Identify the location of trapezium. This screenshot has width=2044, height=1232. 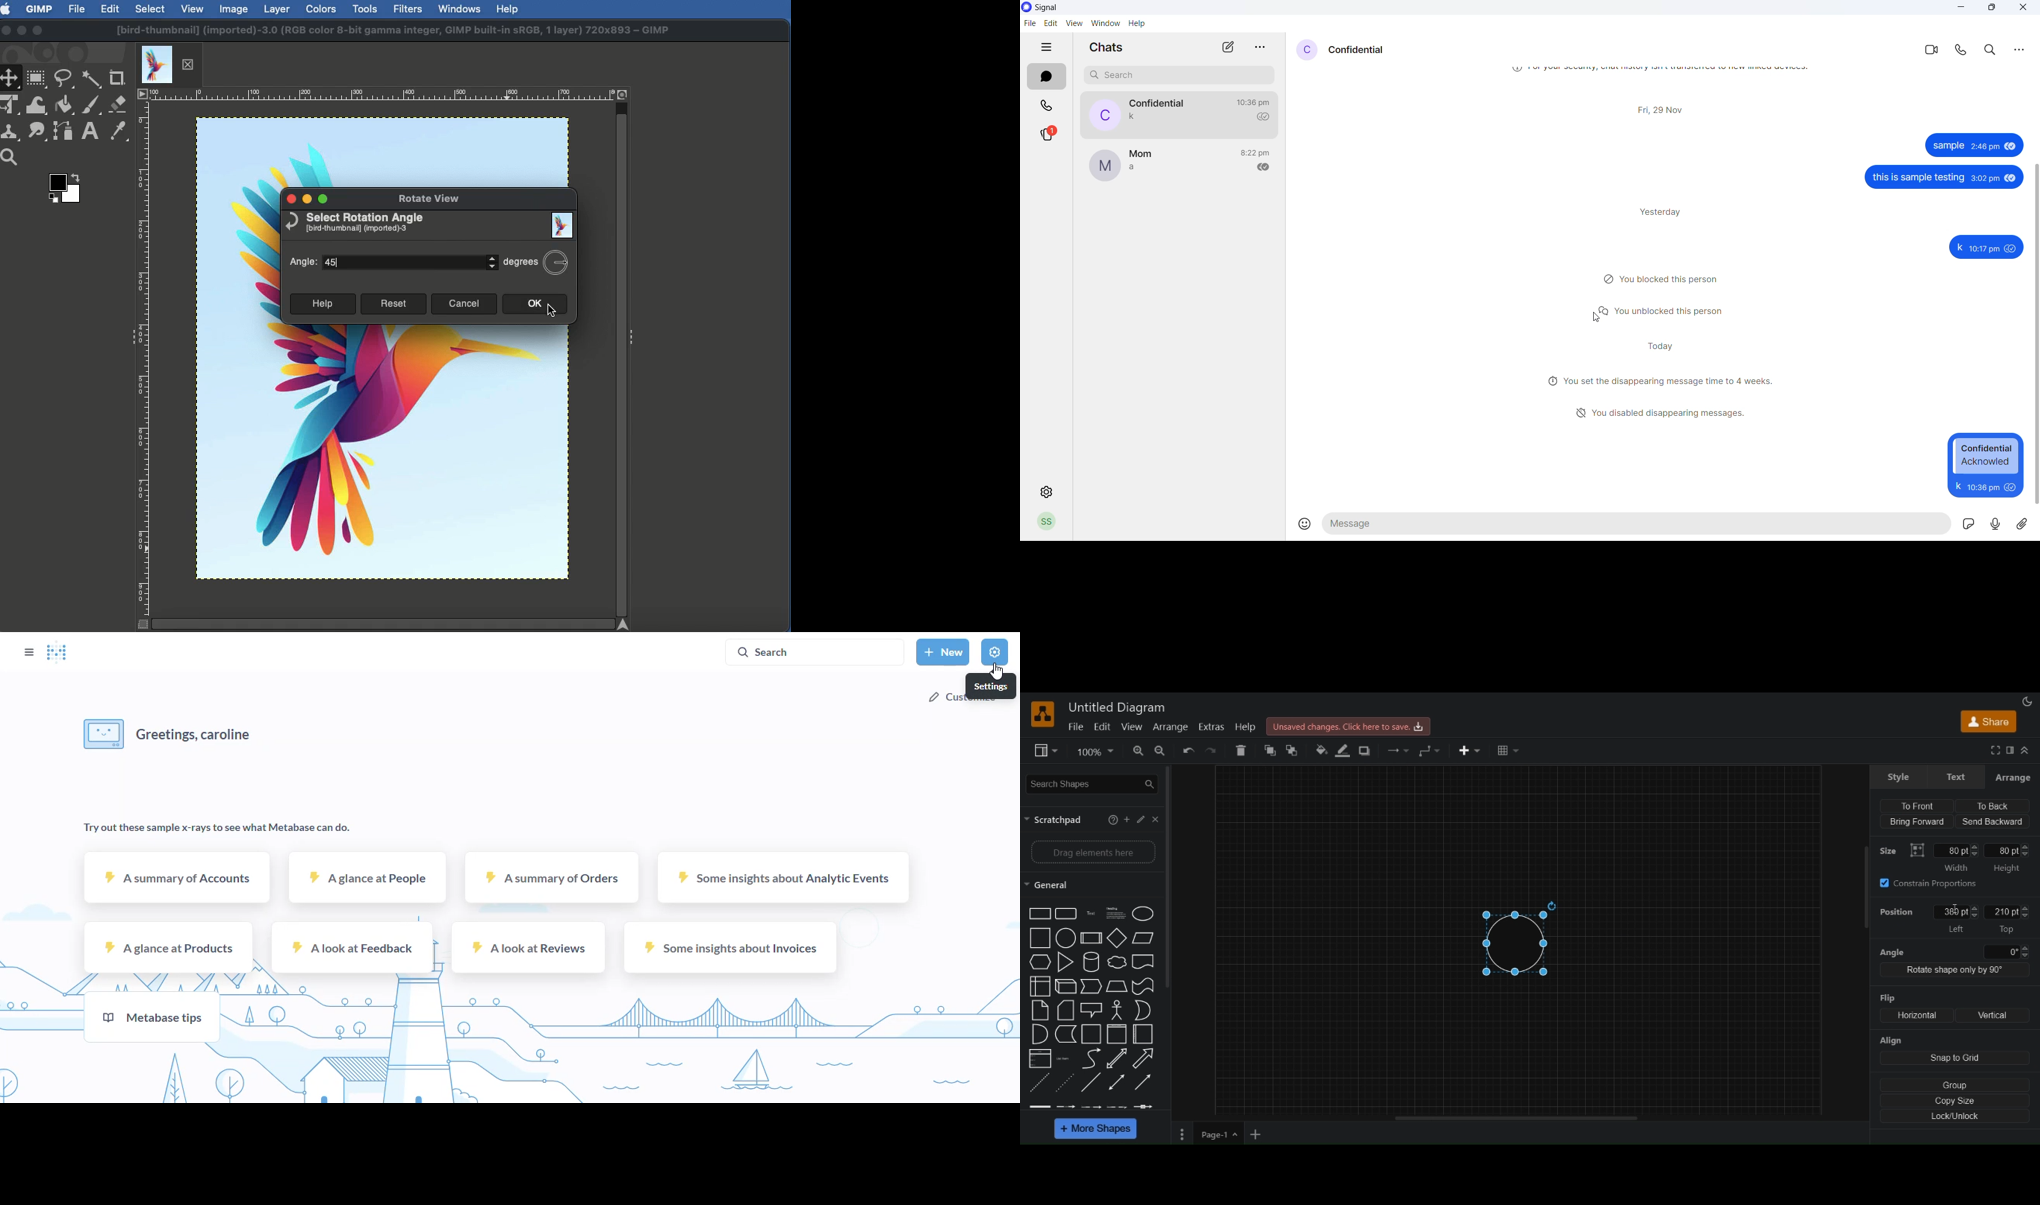
(1144, 937).